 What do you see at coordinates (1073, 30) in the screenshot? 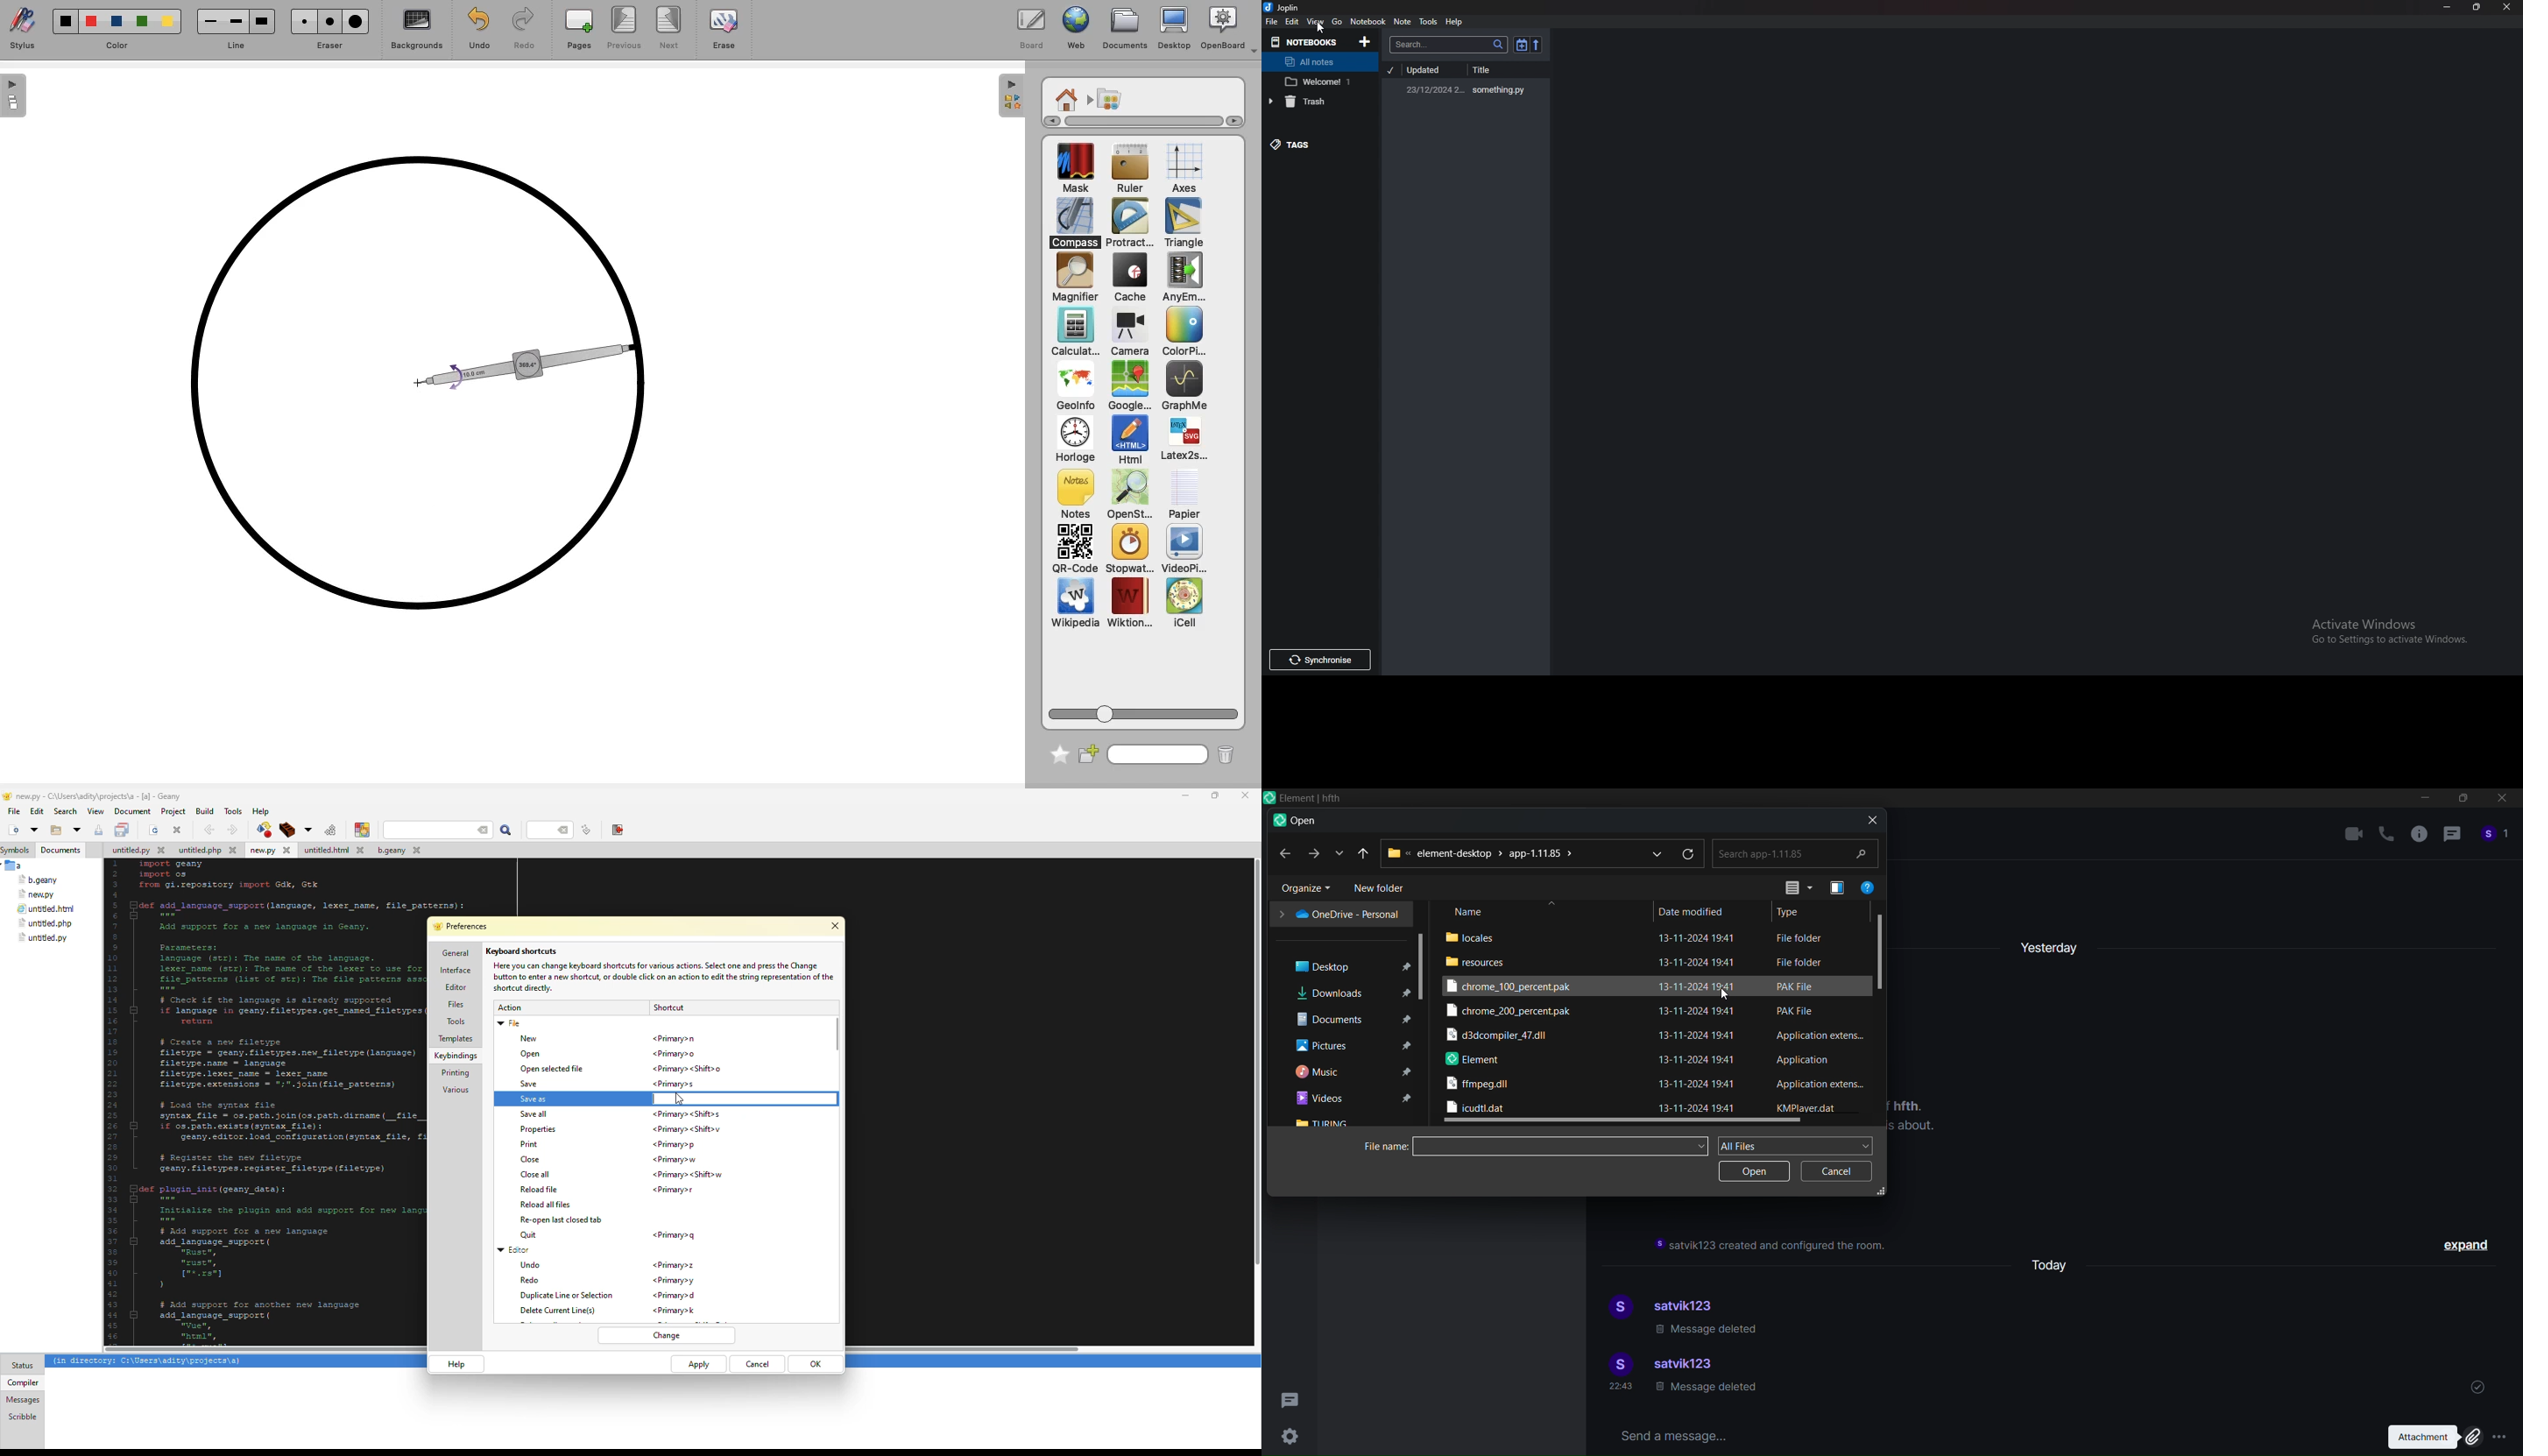
I see `Web` at bounding box center [1073, 30].